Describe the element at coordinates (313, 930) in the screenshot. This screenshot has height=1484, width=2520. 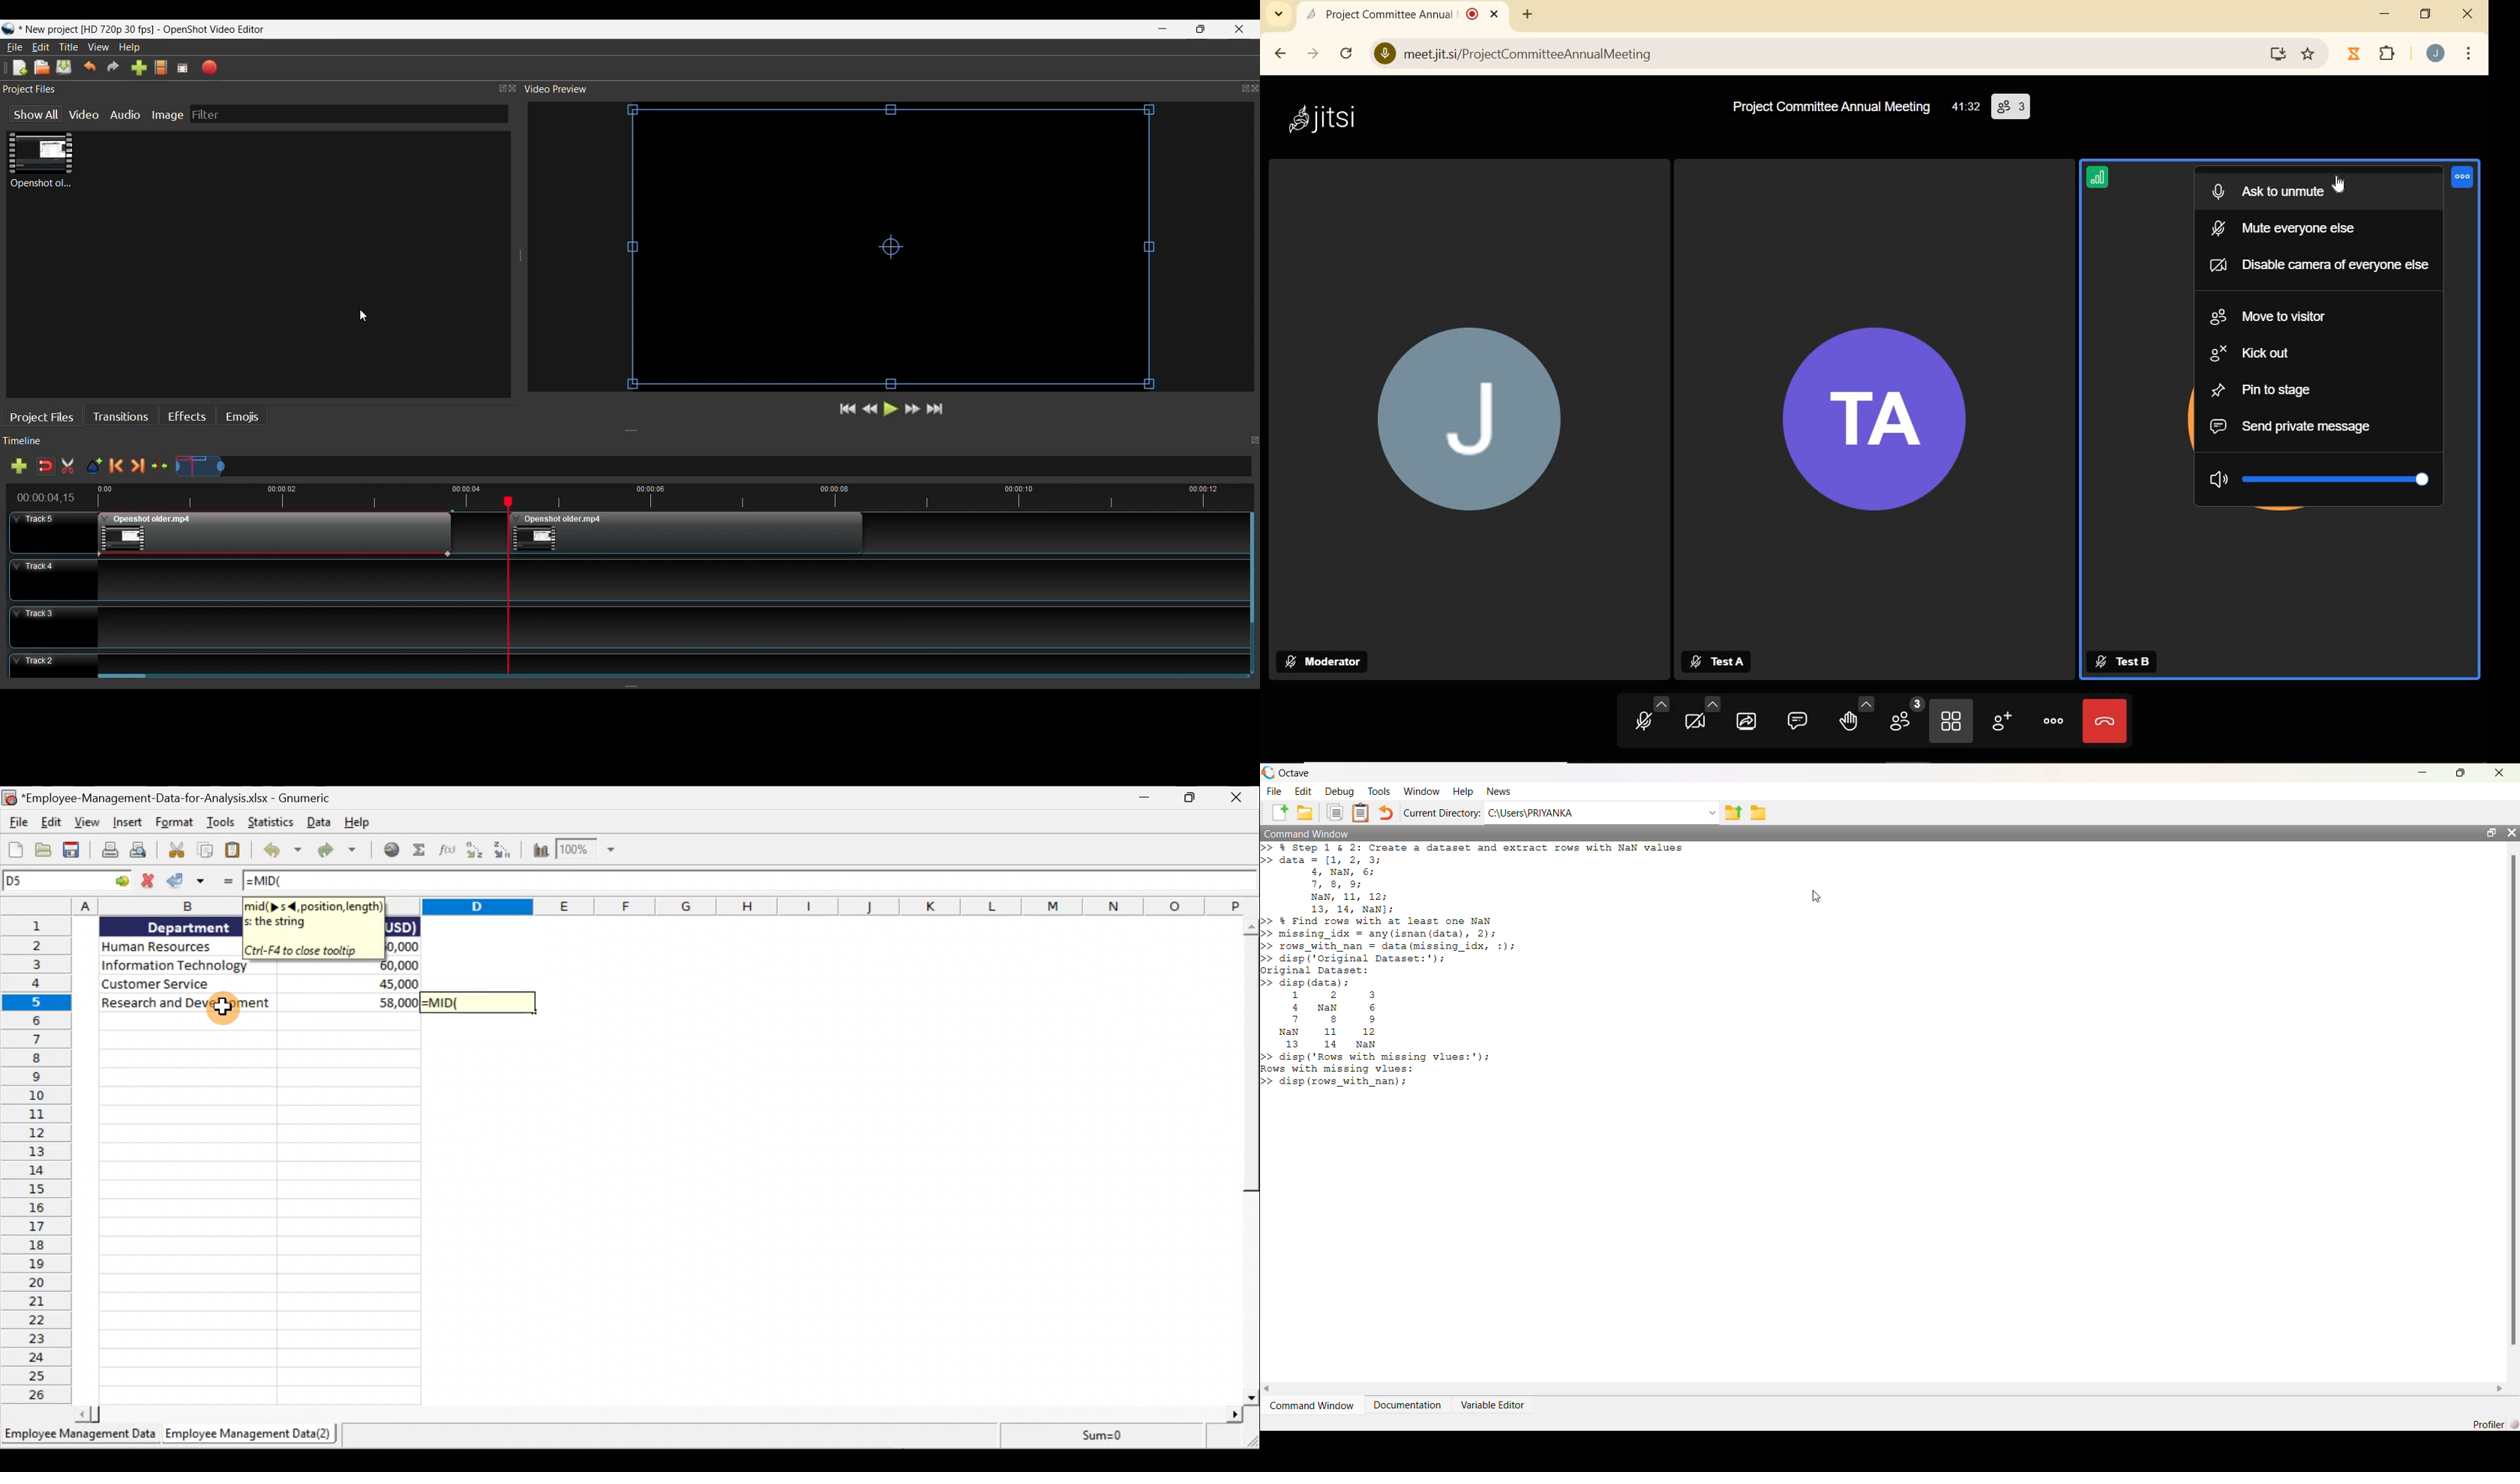
I see `Tooltip` at that location.